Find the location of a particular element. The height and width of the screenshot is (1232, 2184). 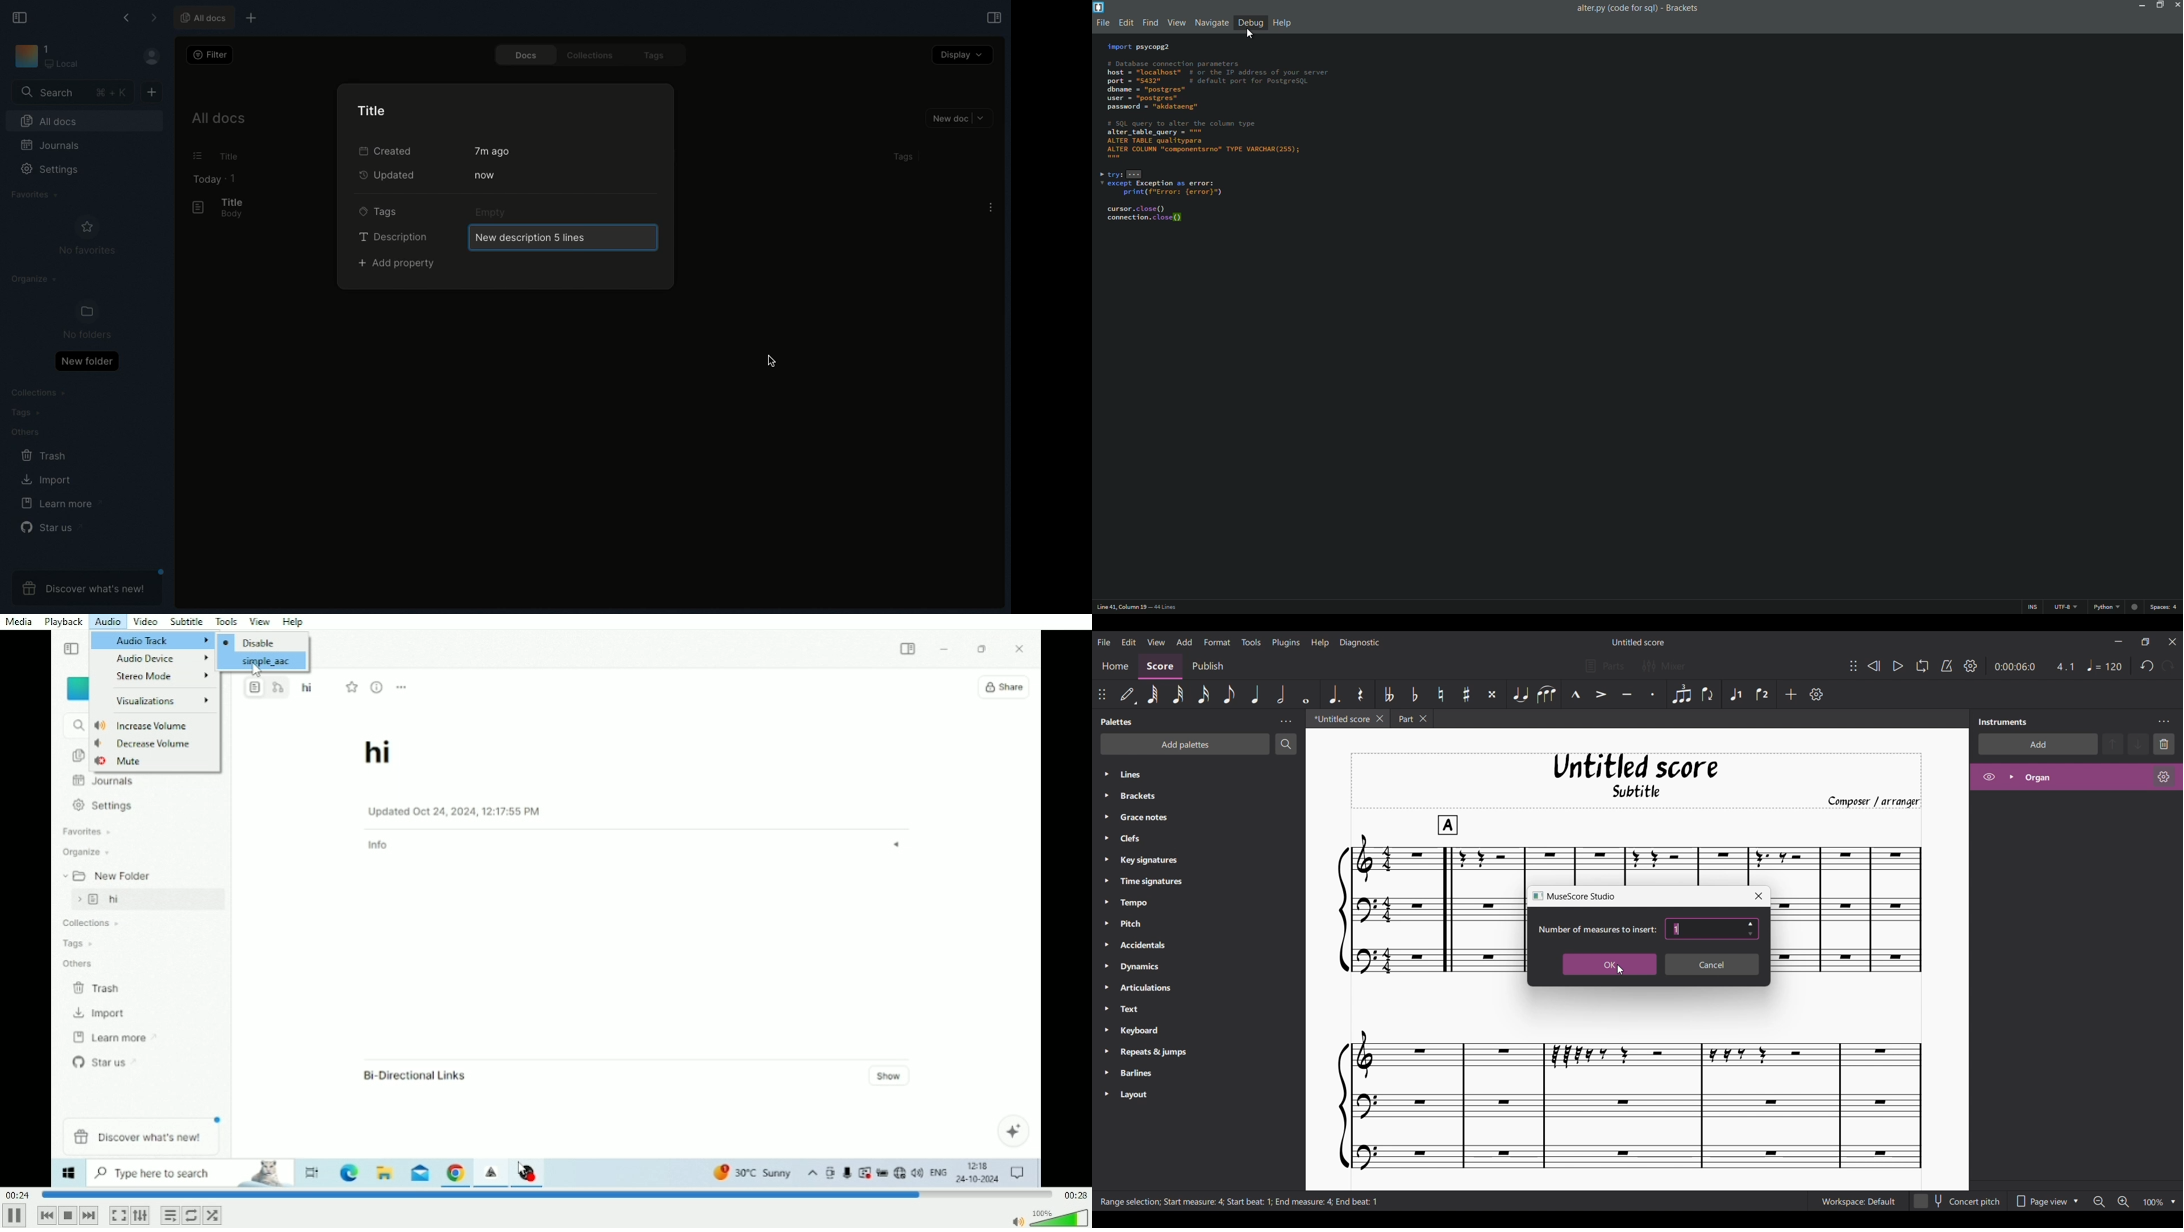

Customize tools is located at coordinates (1816, 694).